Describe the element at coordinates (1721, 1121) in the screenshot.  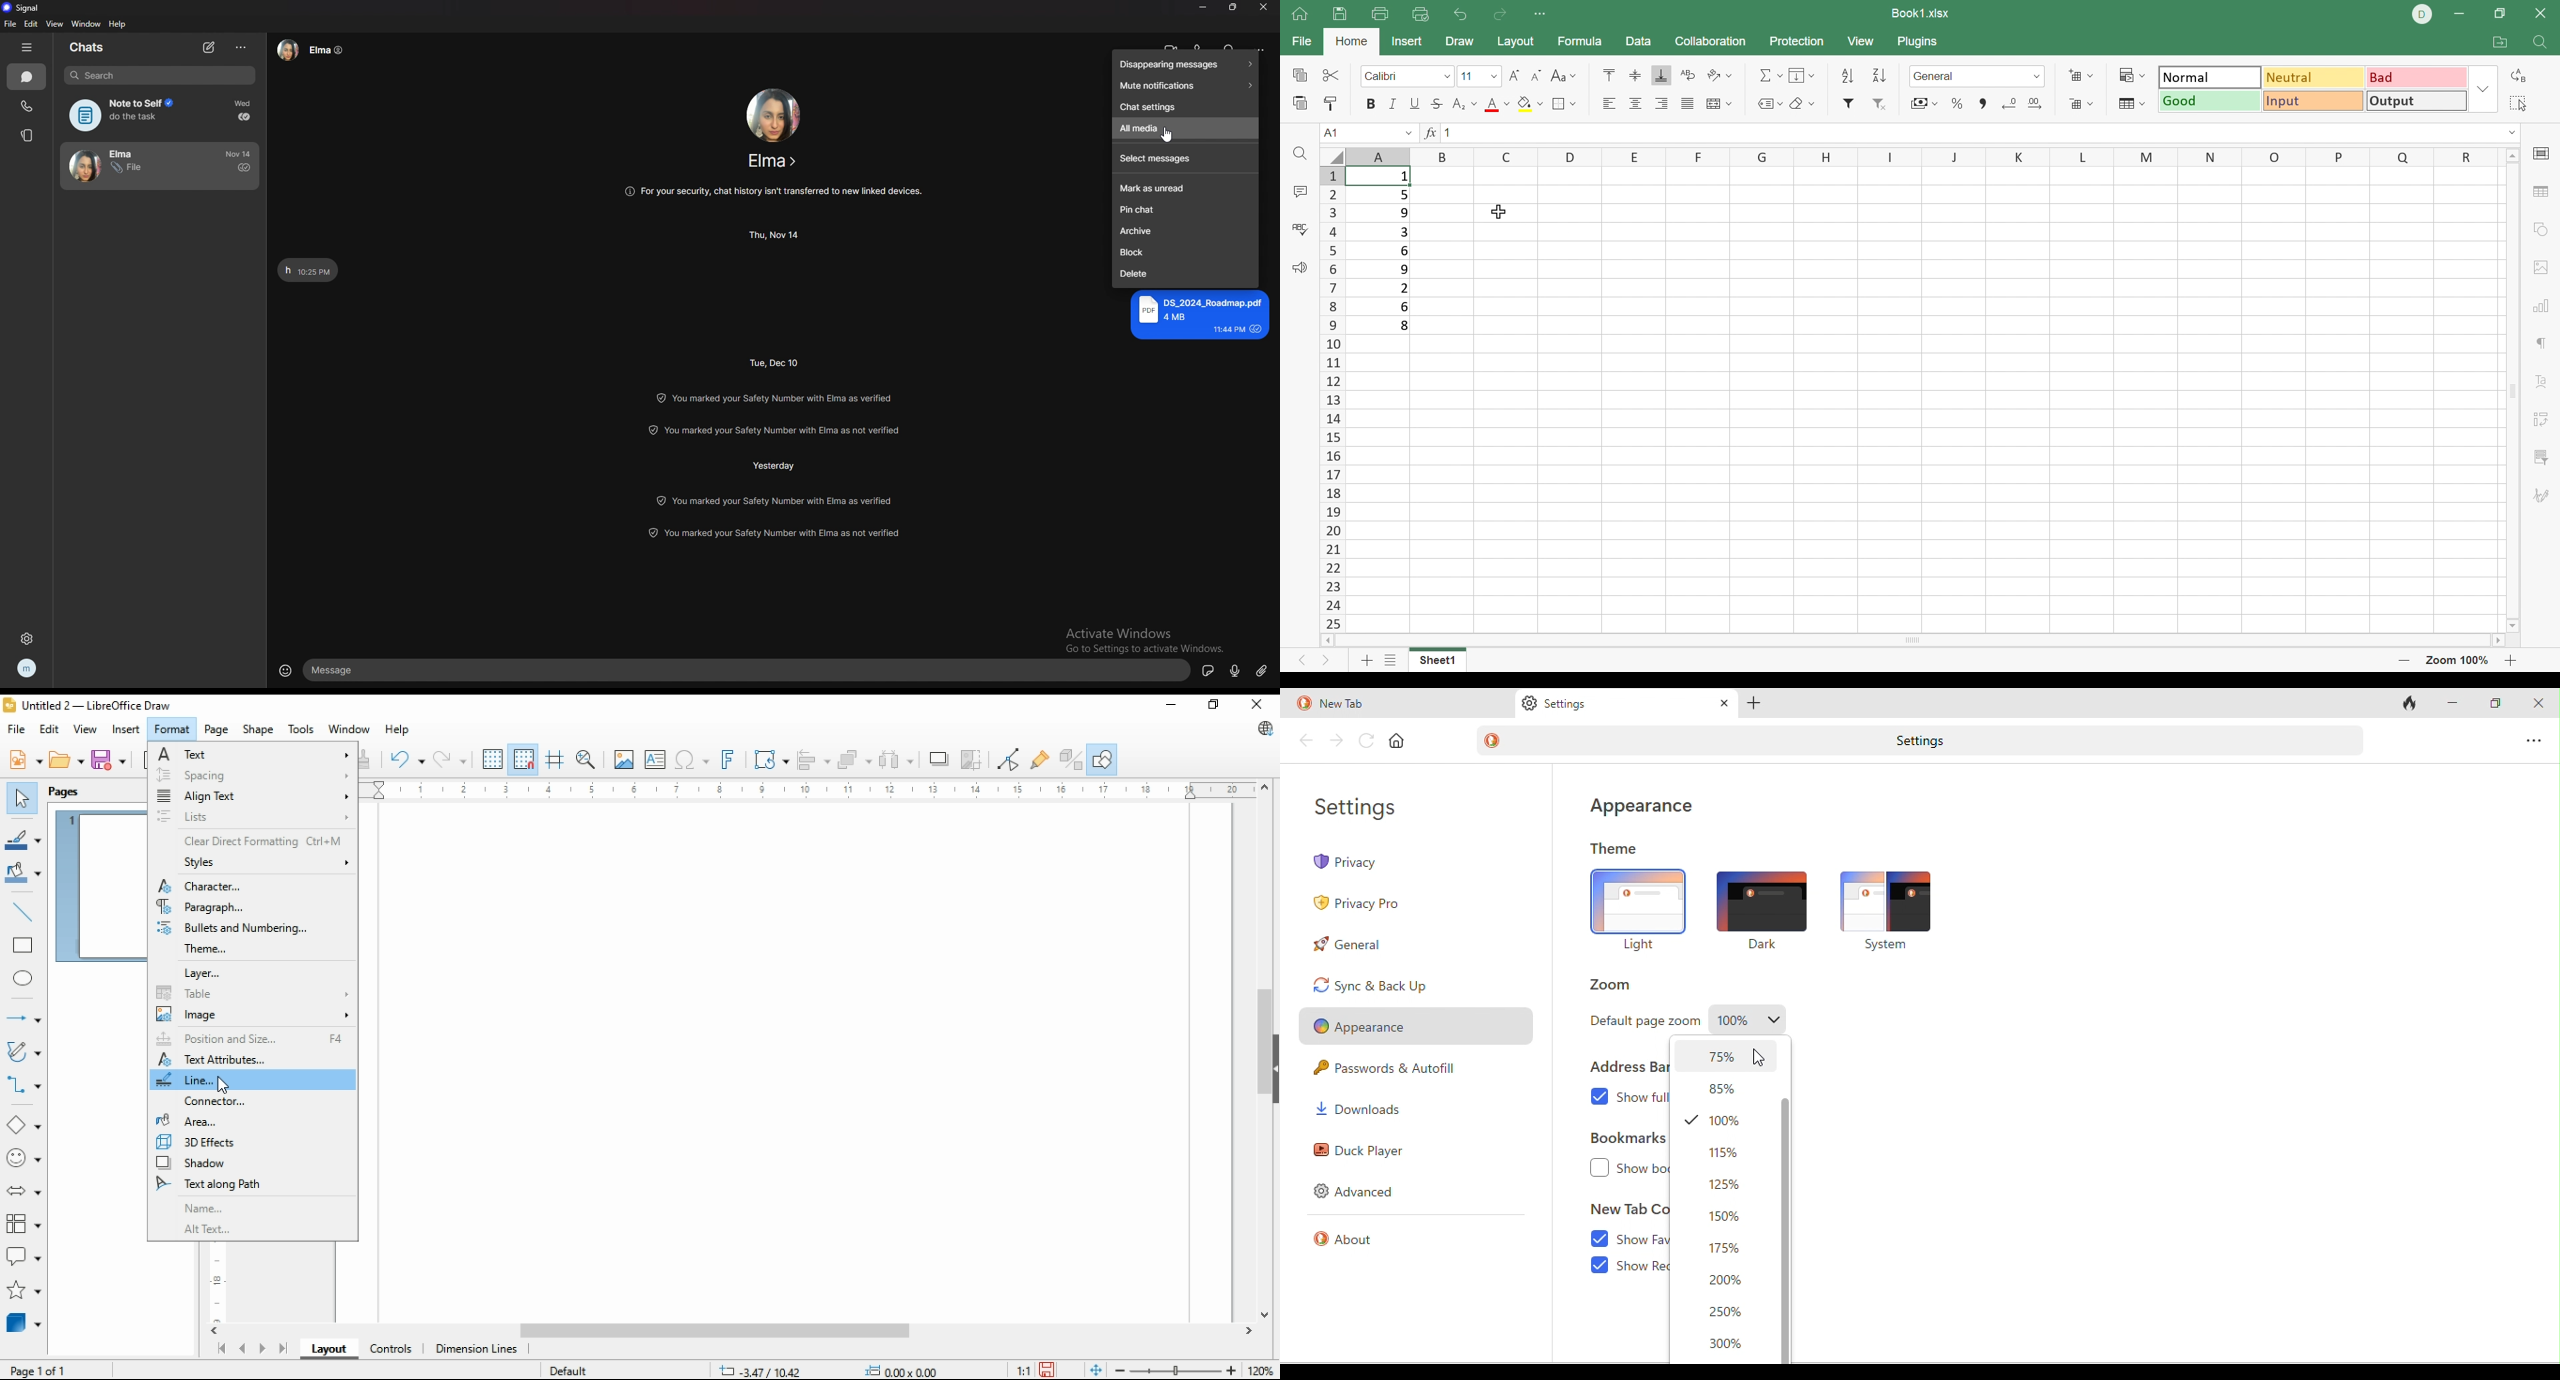
I see `100%` at that location.